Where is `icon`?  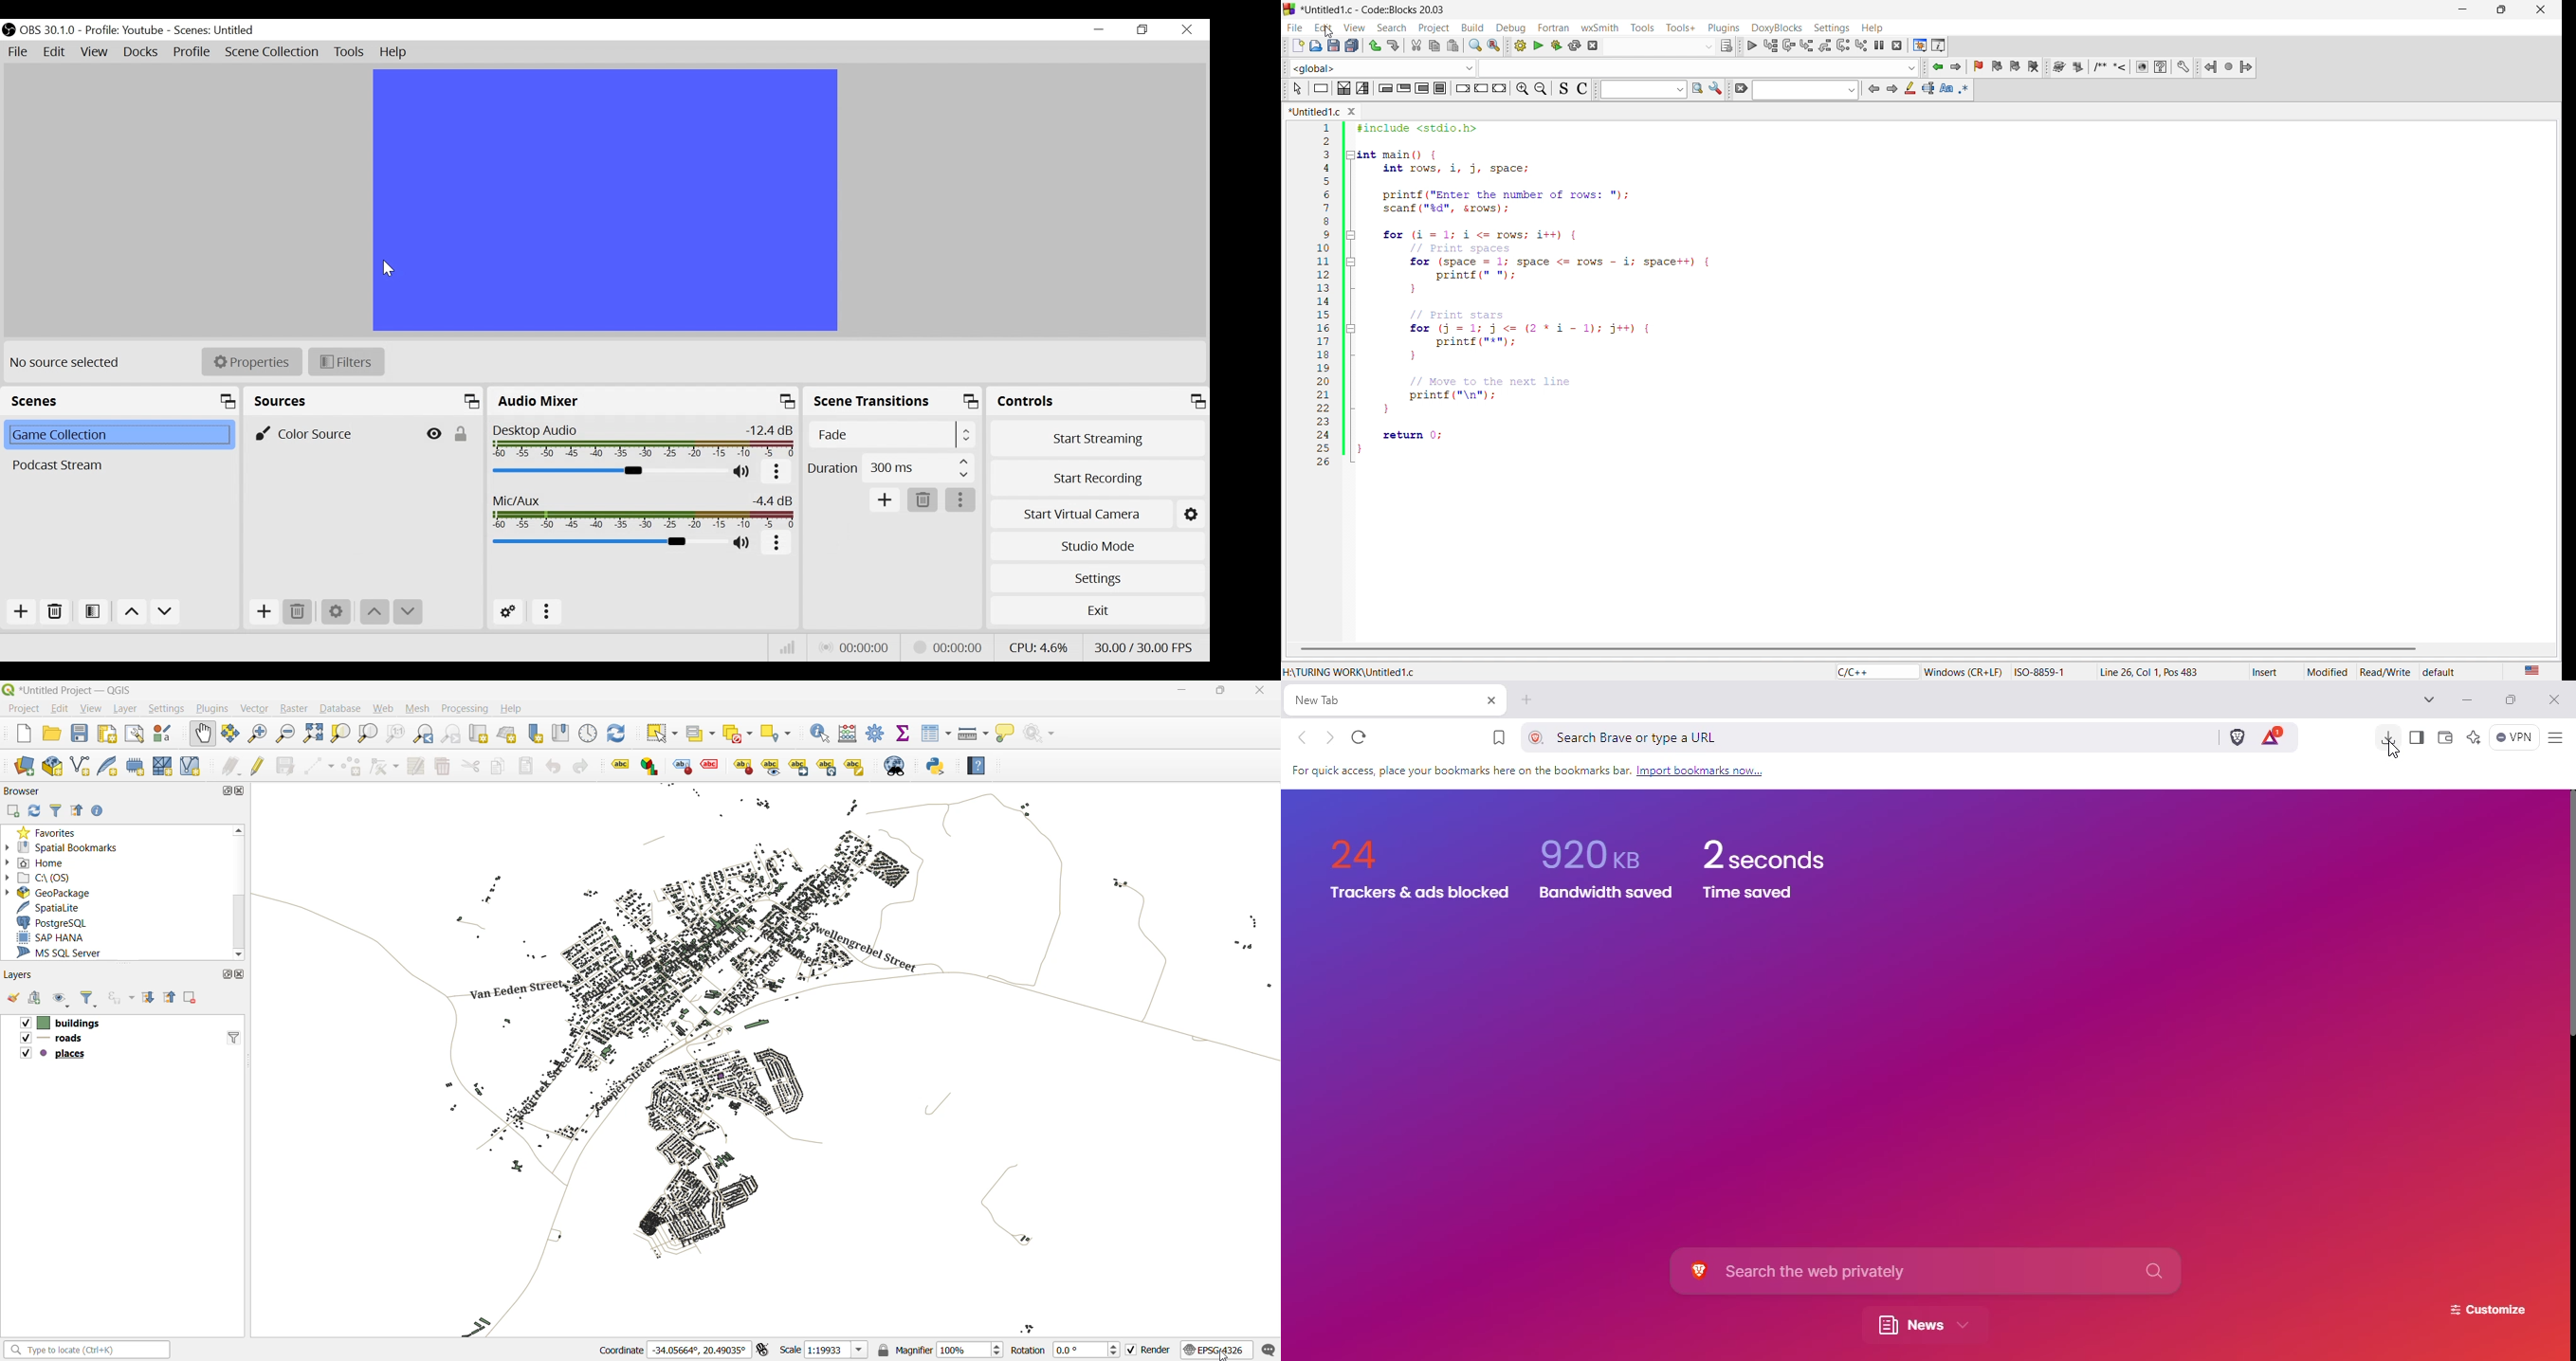 icon is located at coordinates (1297, 89).